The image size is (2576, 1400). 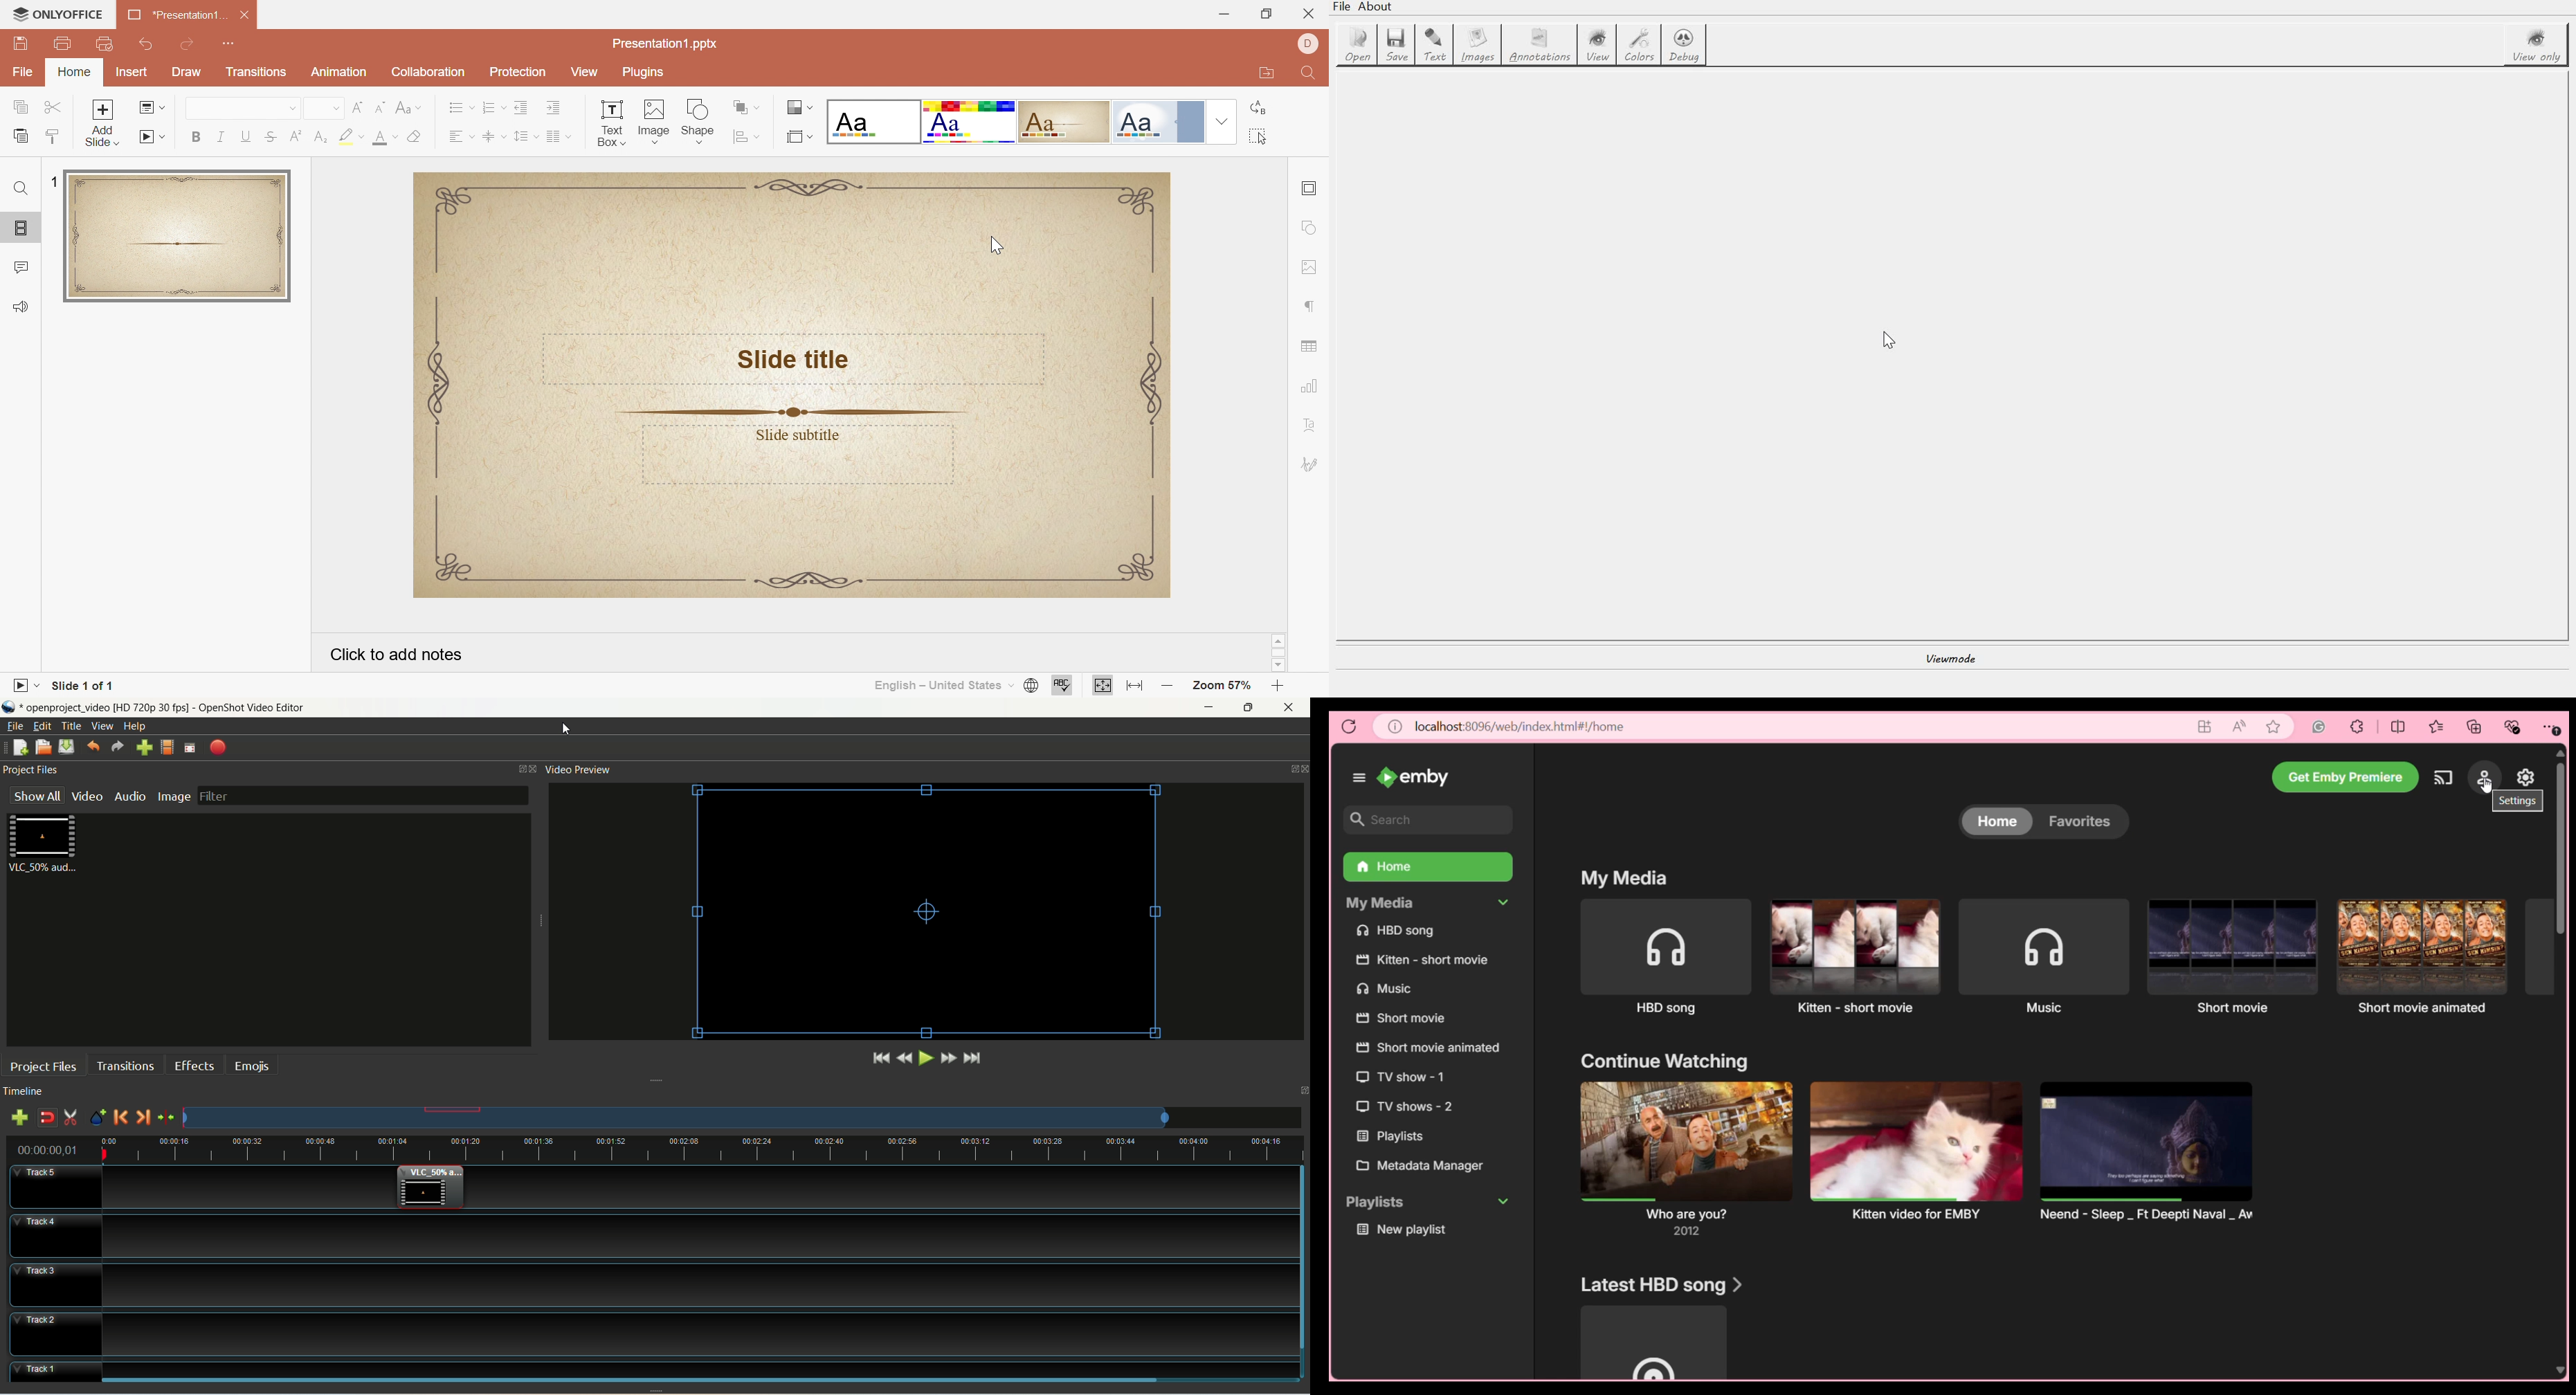 I want to click on Drop Down, so click(x=419, y=108).